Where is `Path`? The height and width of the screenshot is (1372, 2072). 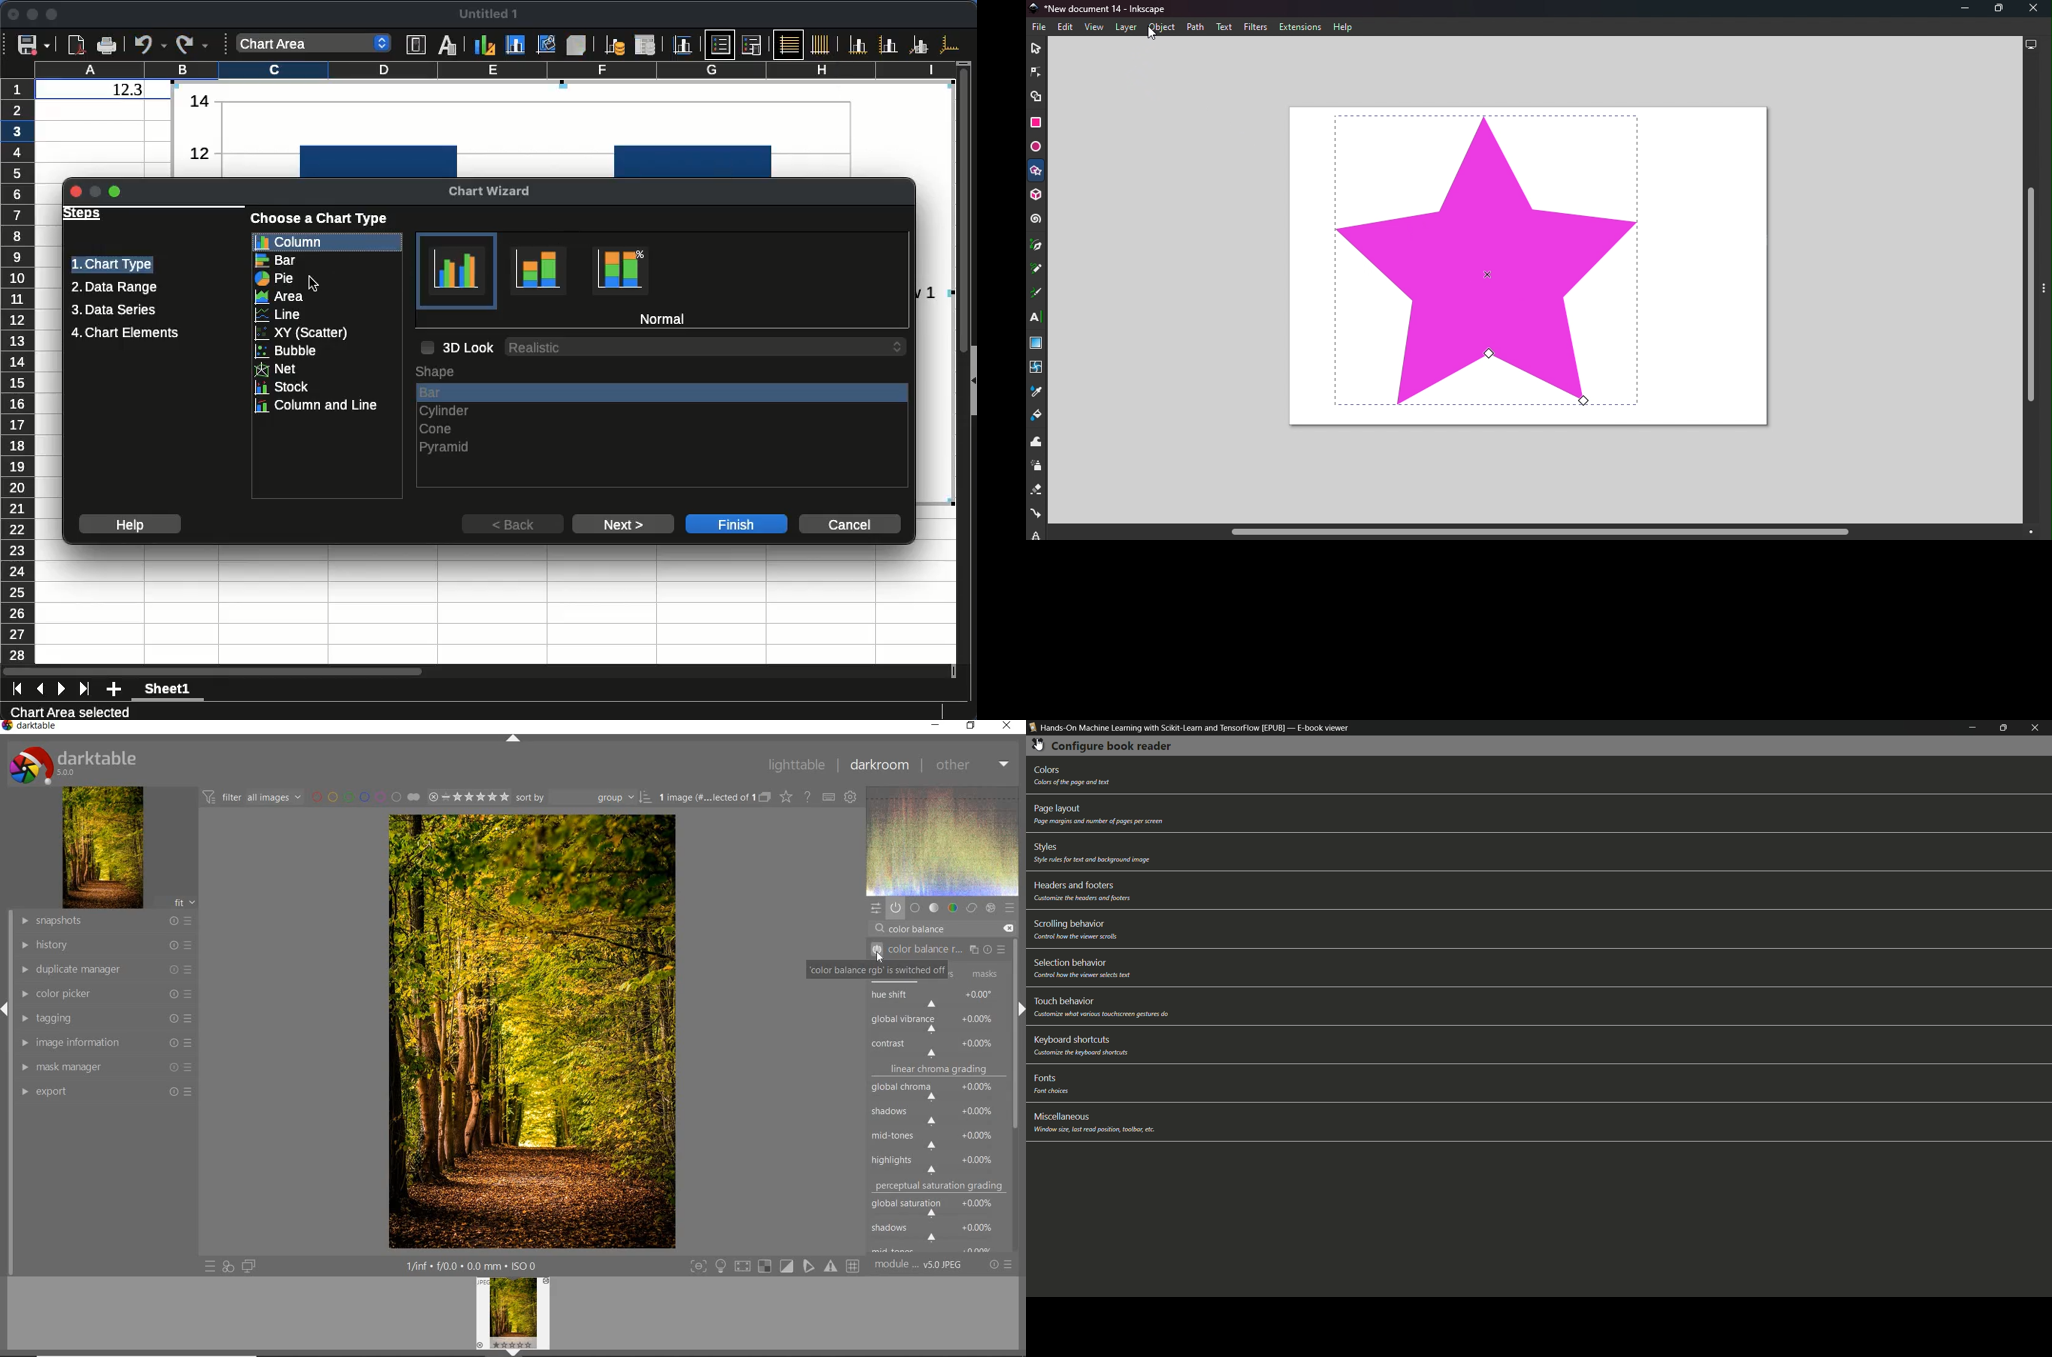
Path is located at coordinates (1193, 26).